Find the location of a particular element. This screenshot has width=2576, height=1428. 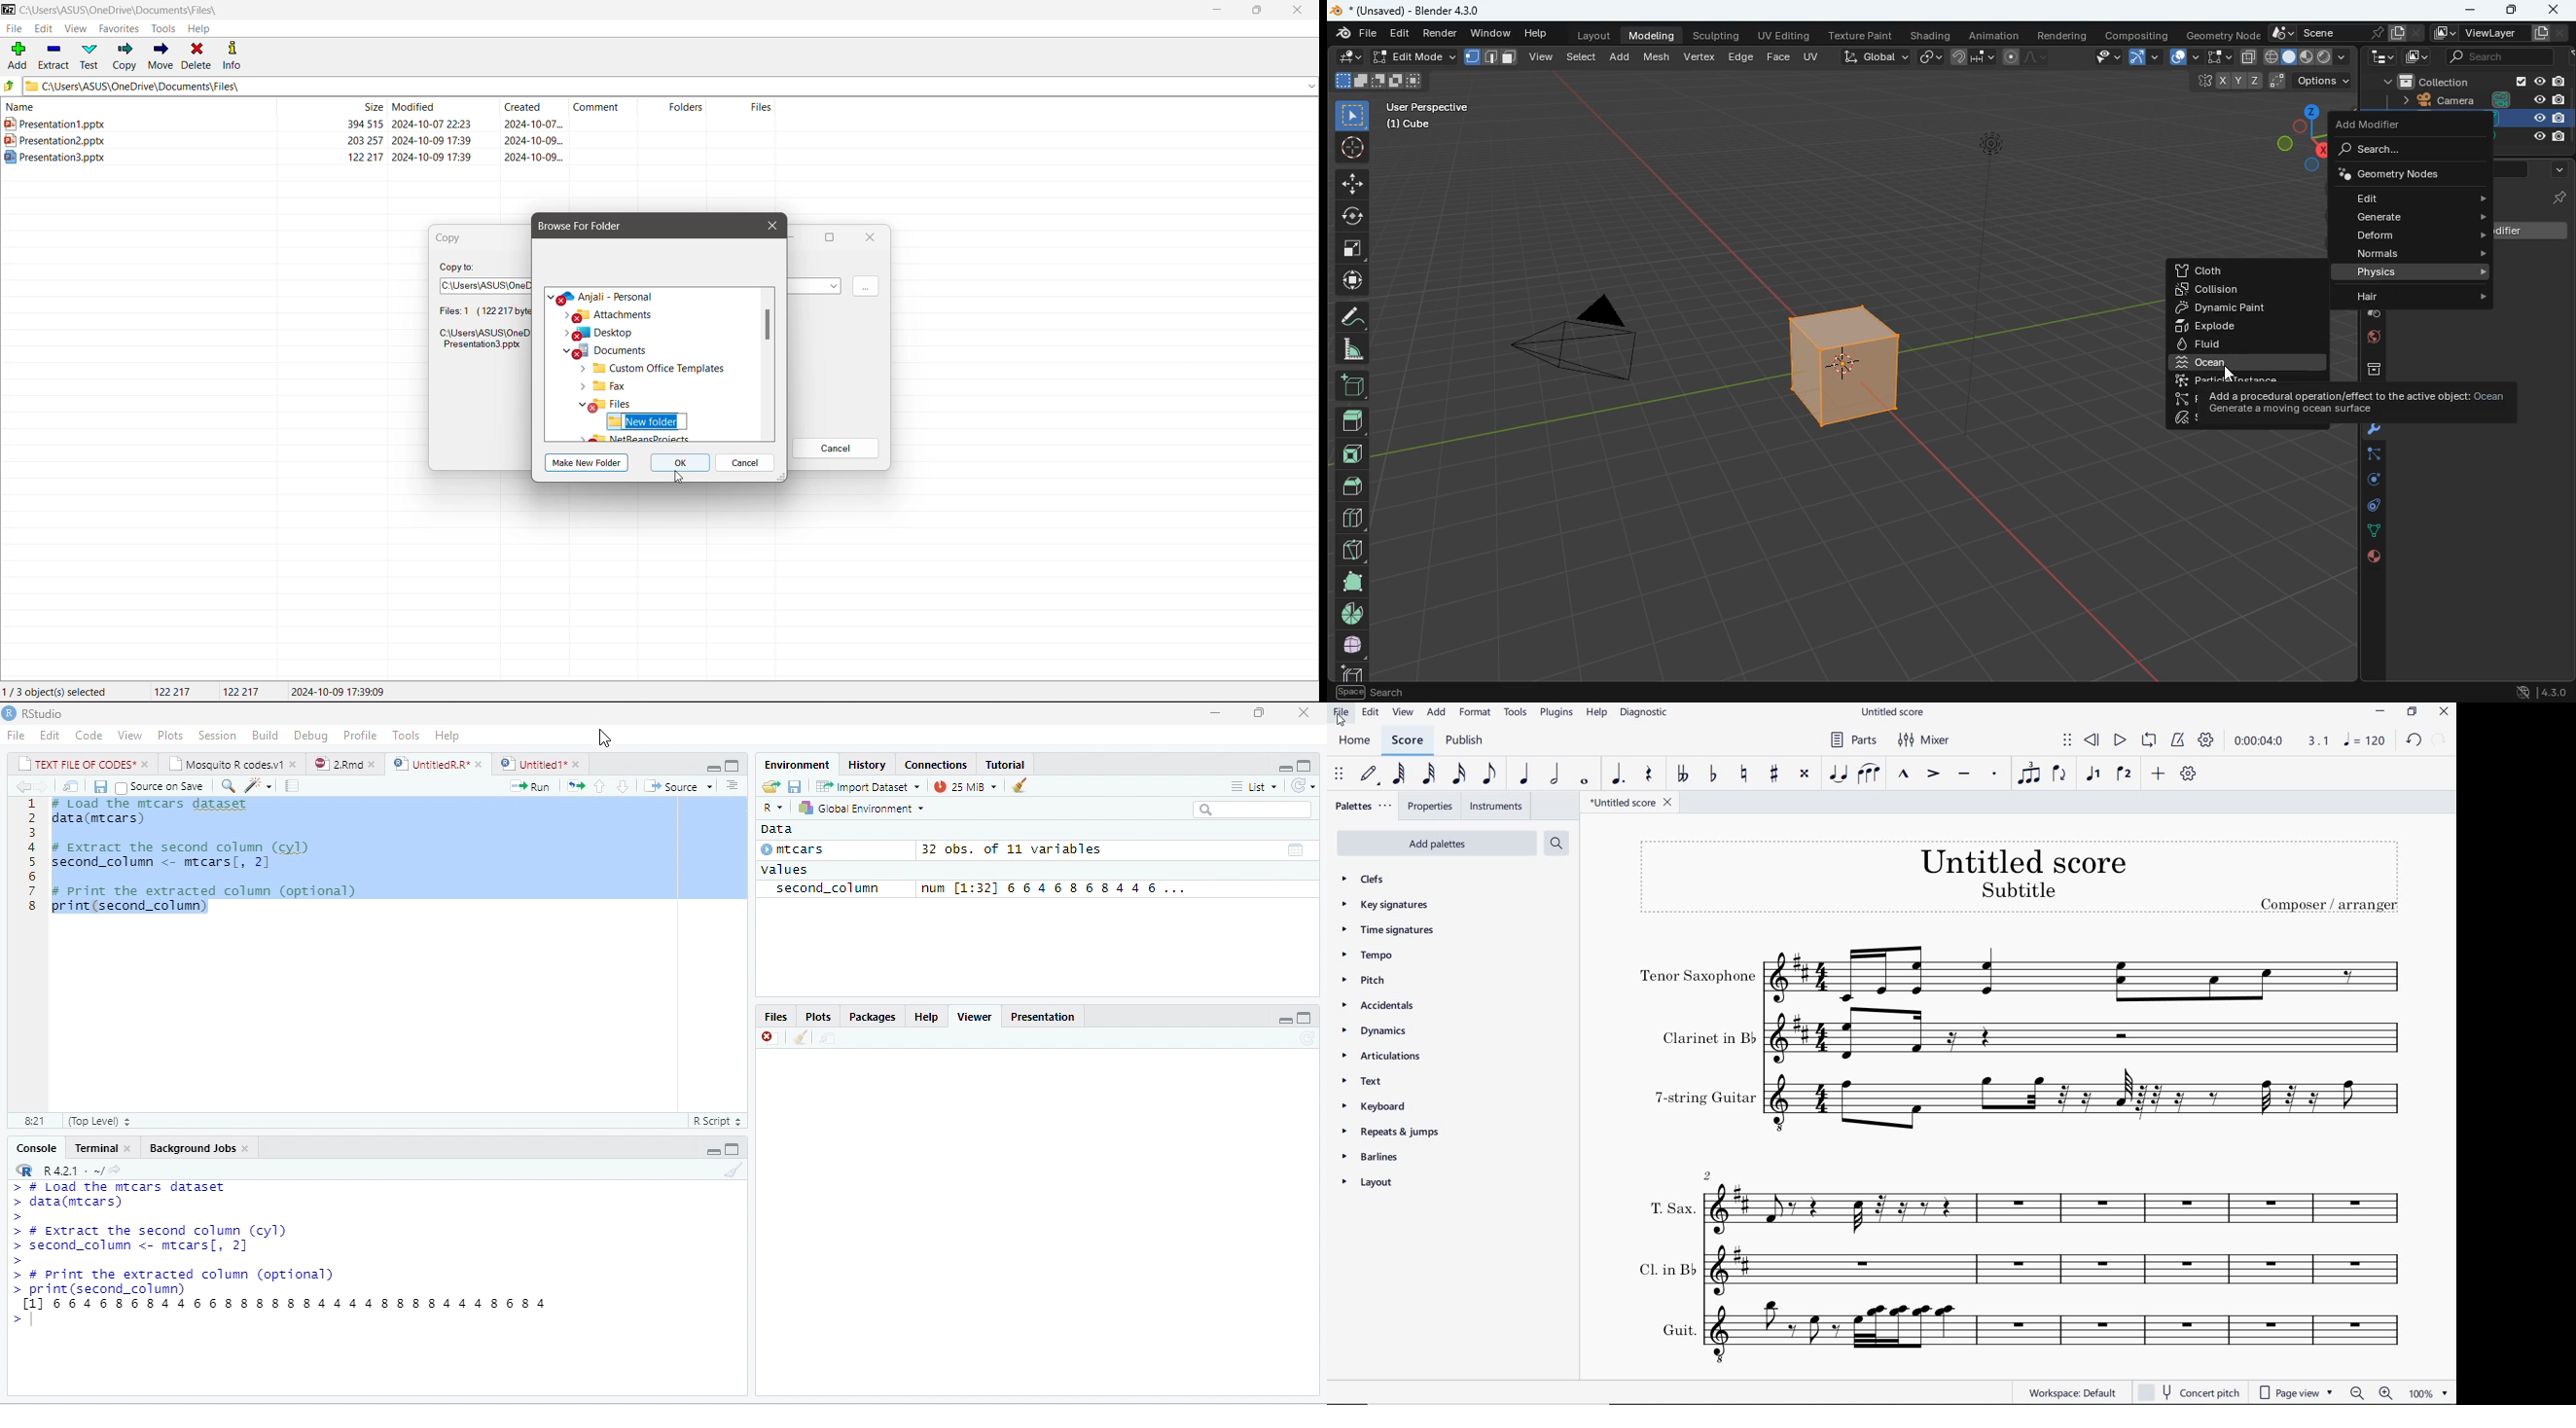

Created Date is located at coordinates (535, 109).